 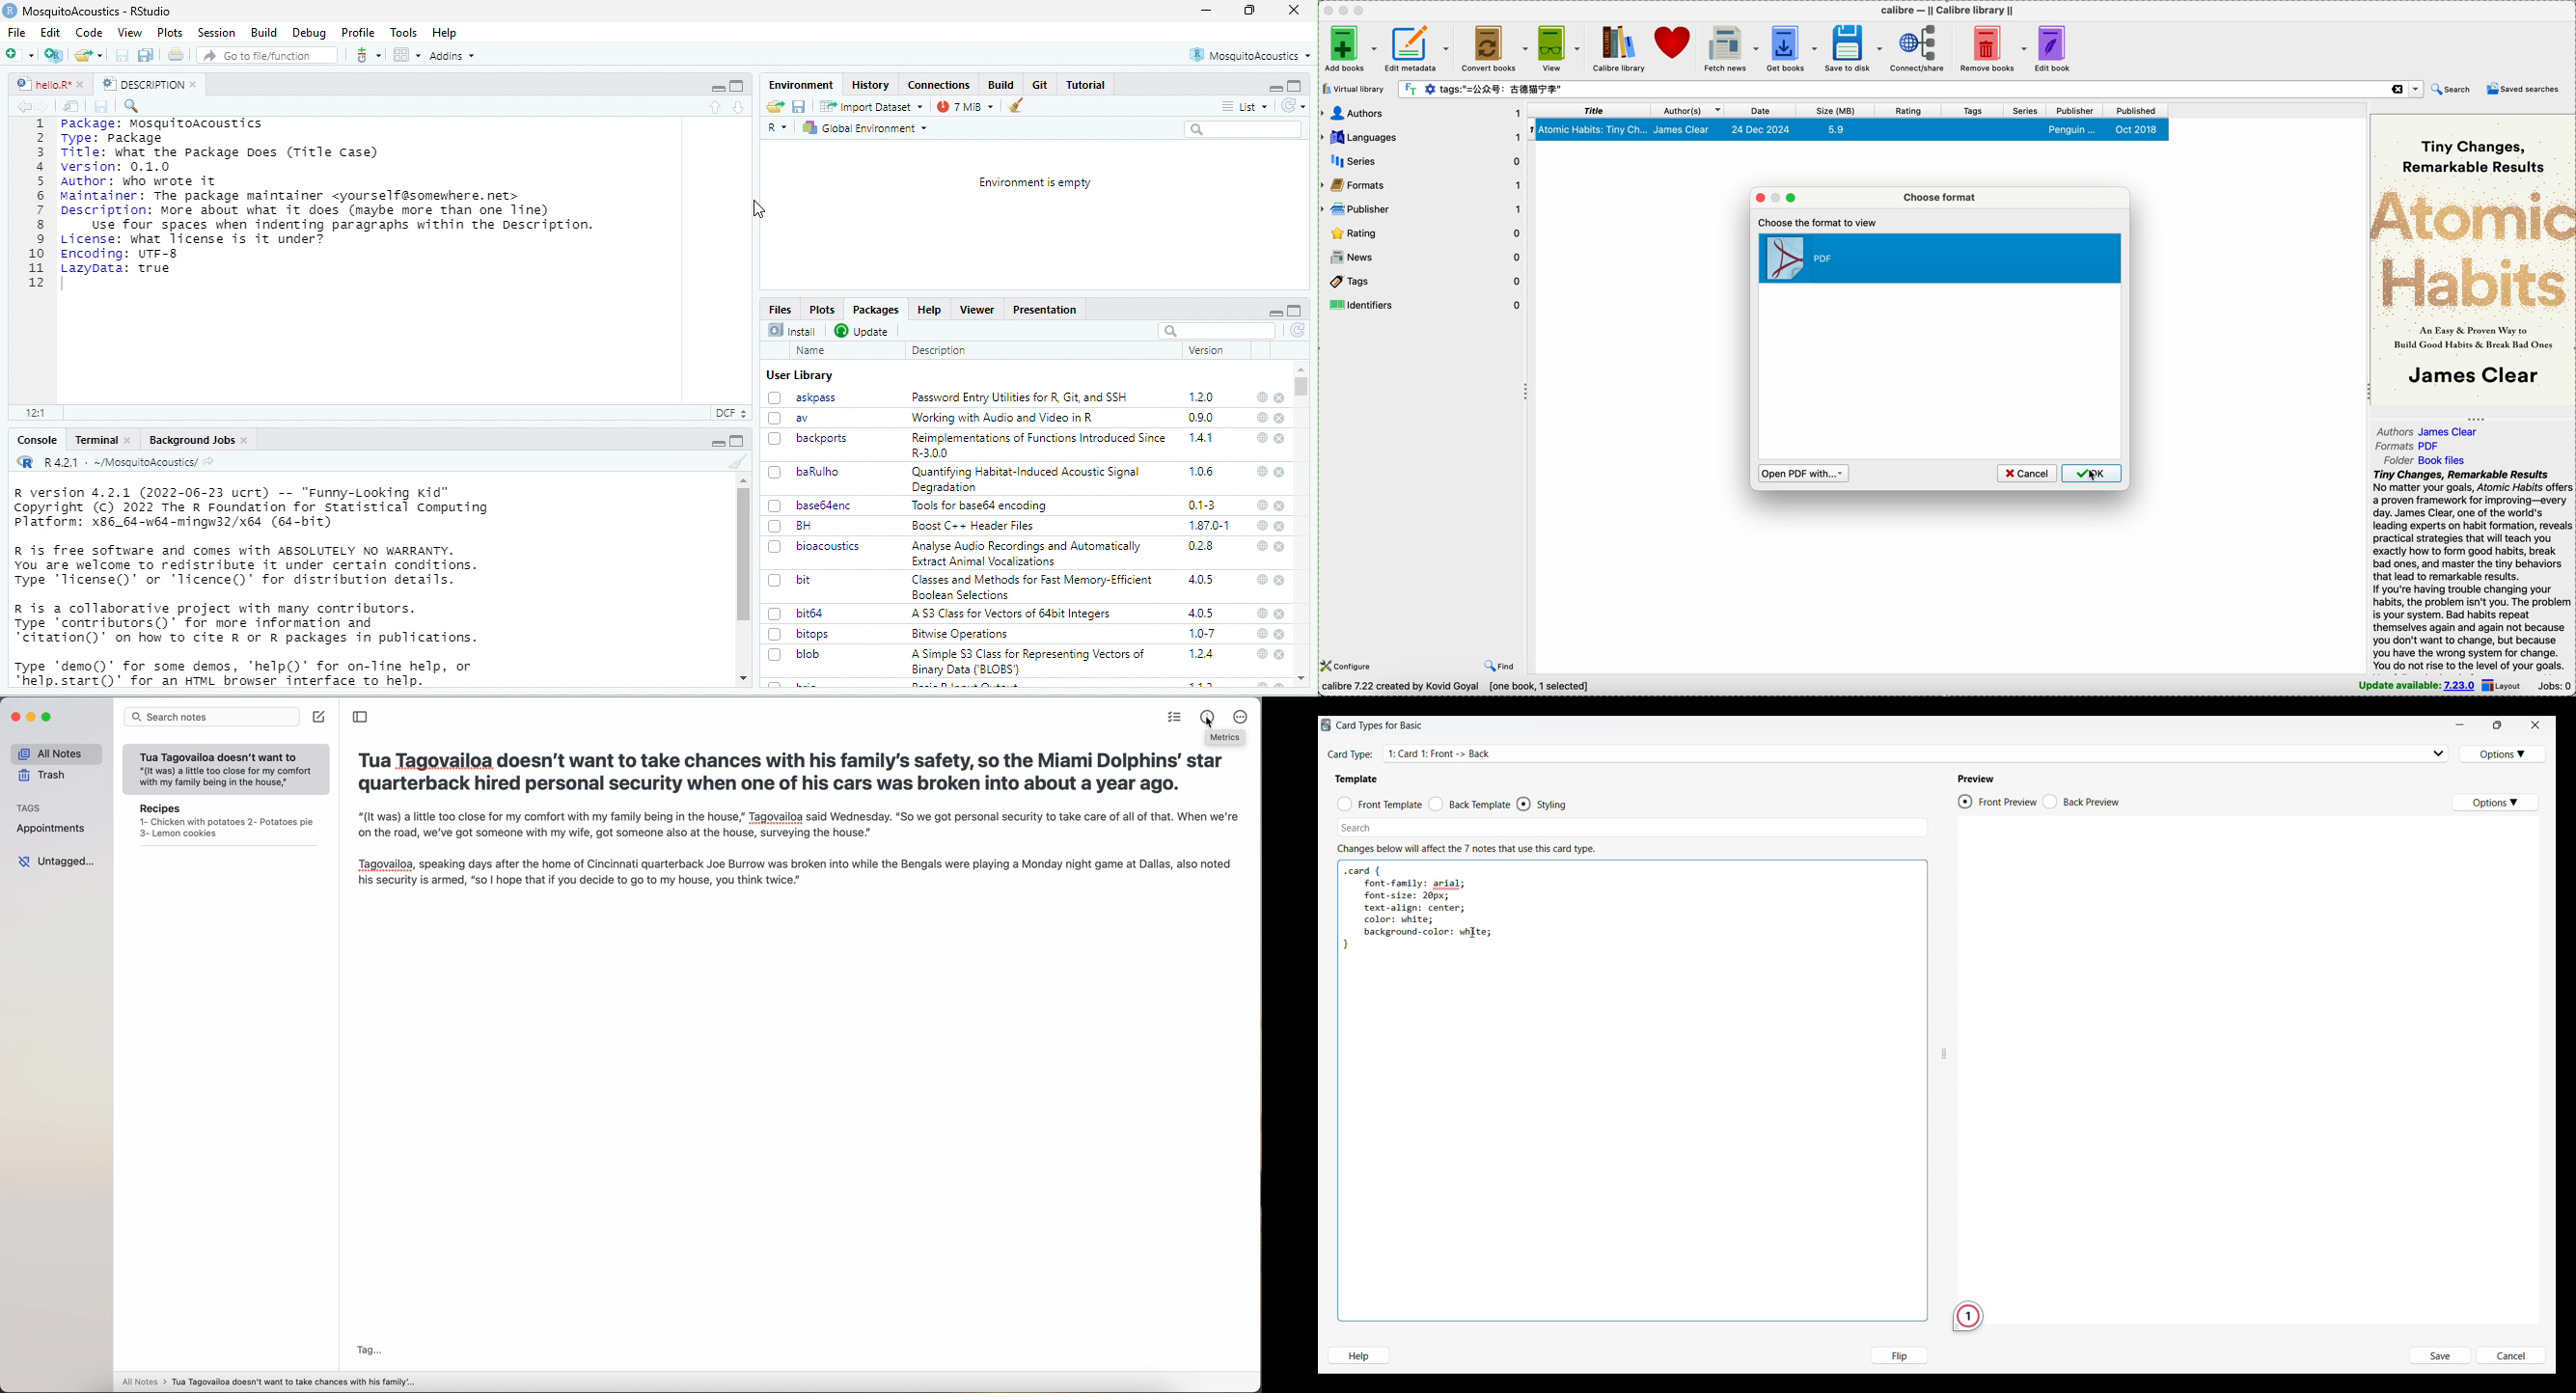 What do you see at coordinates (1917, 49) in the screenshot?
I see `connect/share` at bounding box center [1917, 49].